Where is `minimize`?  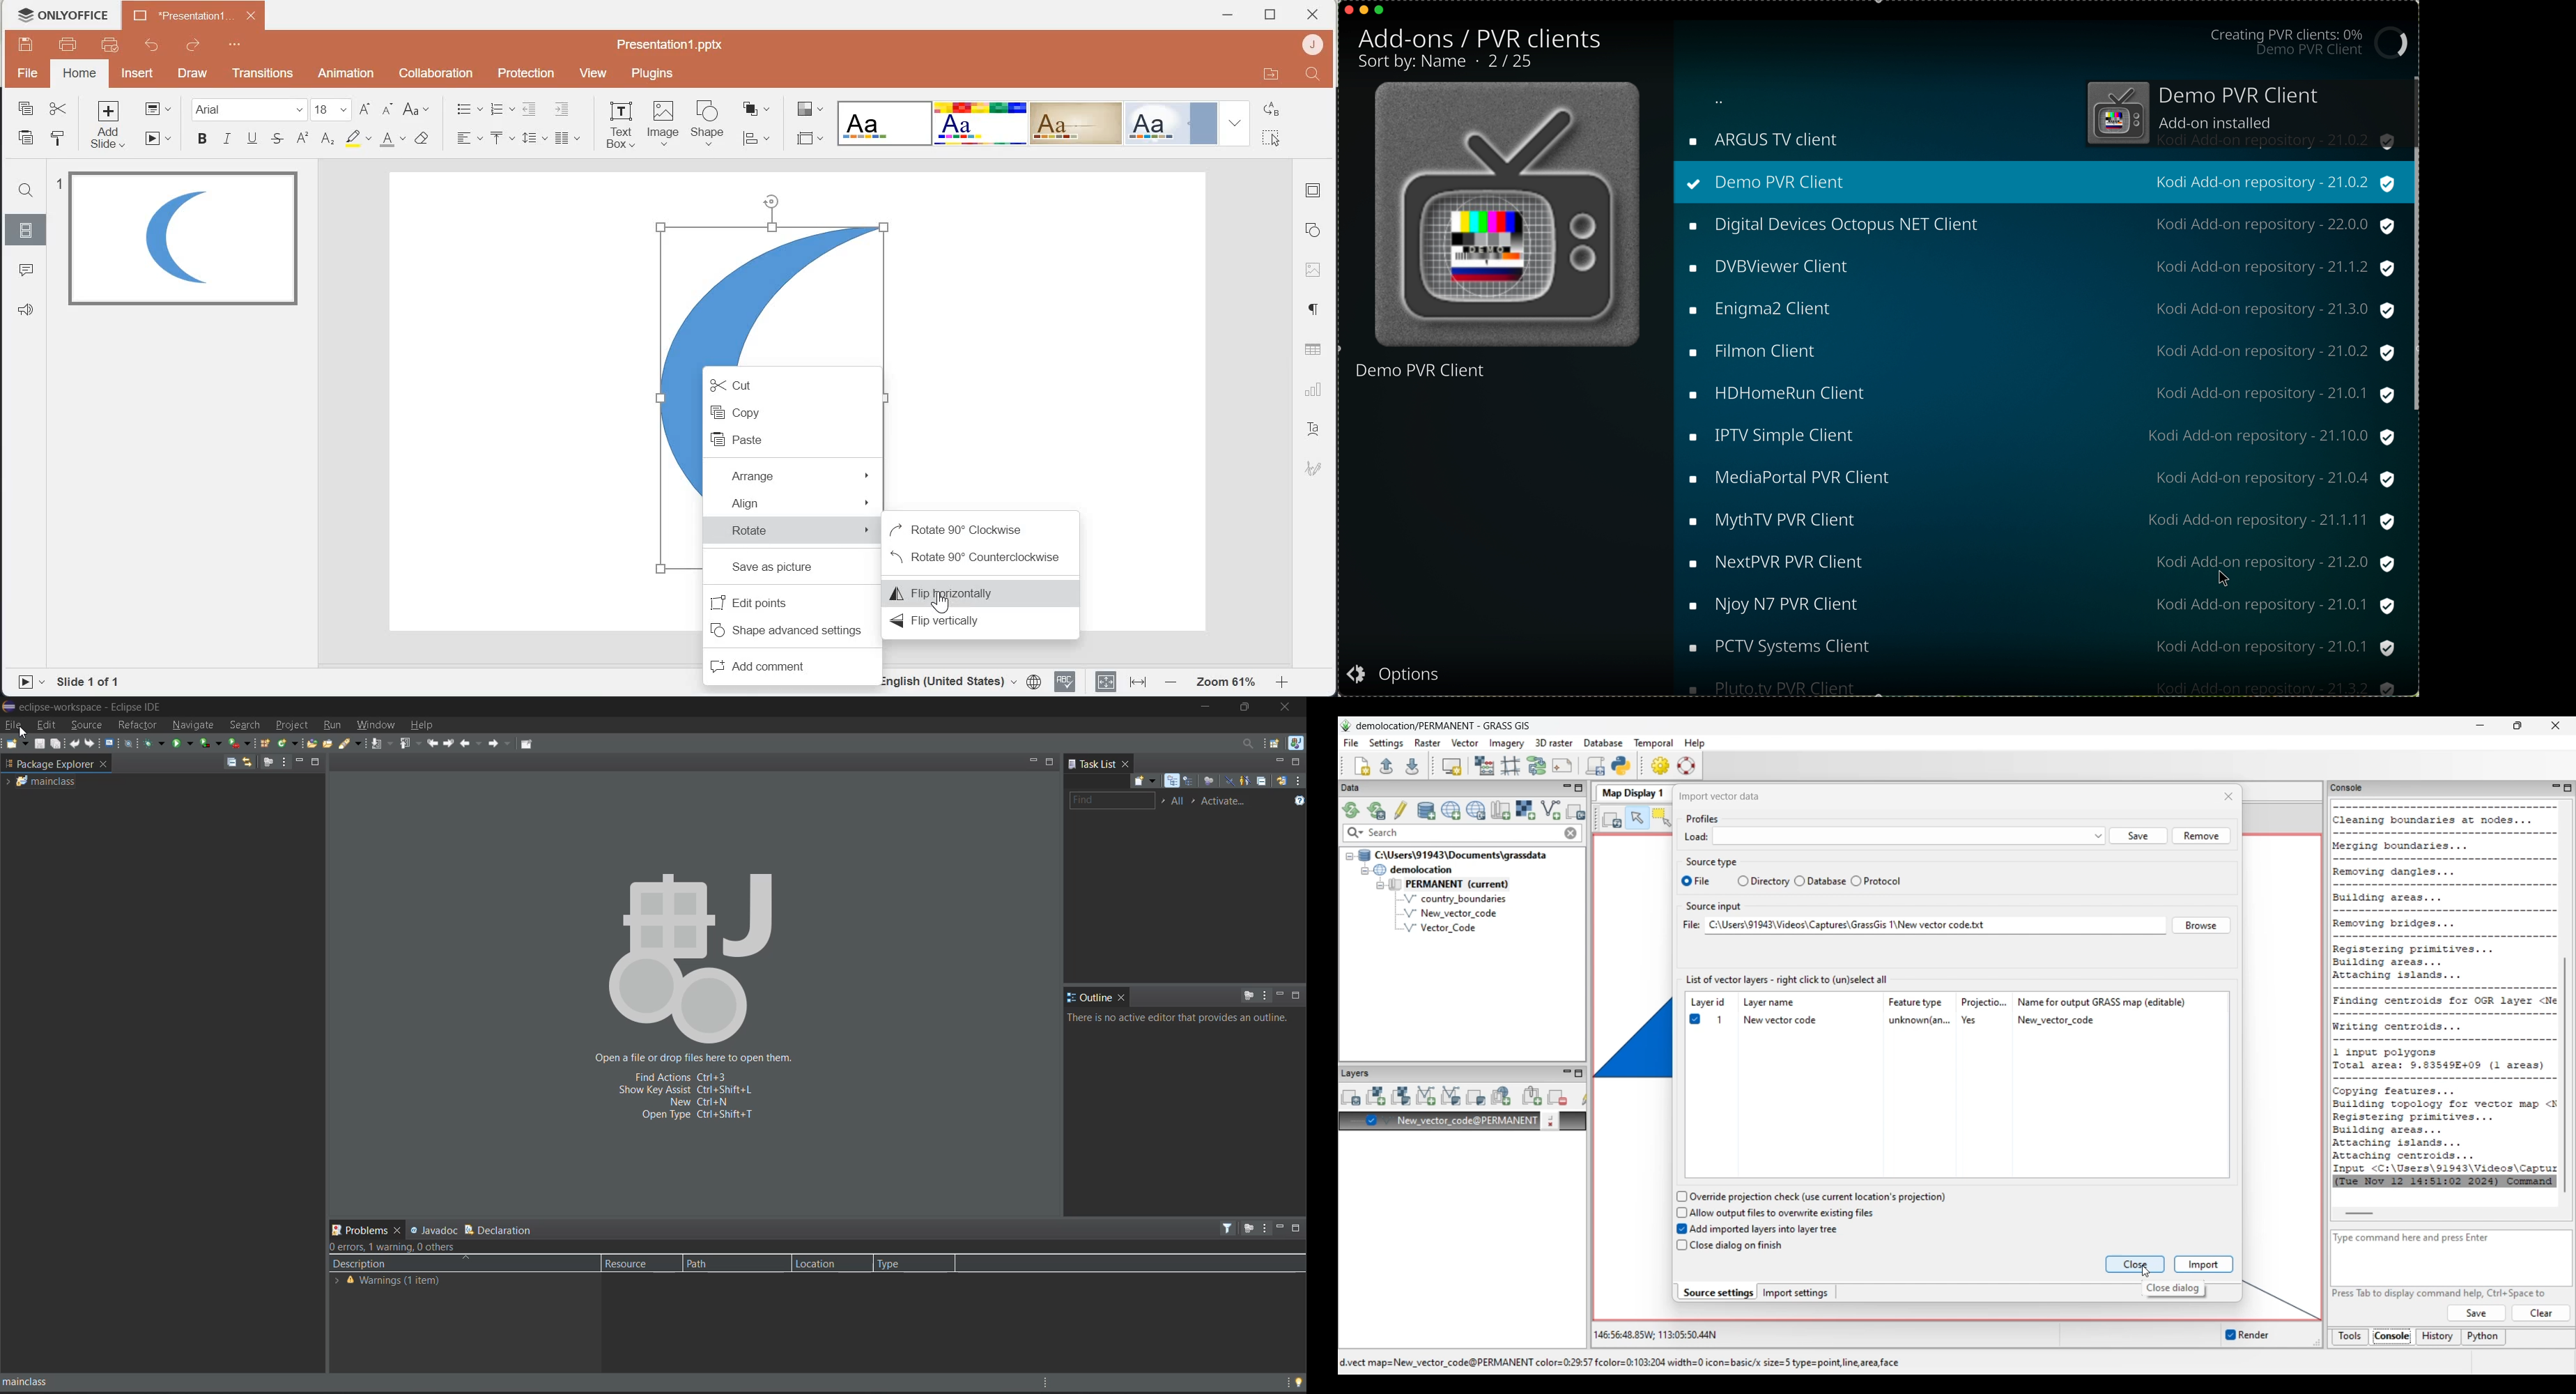
minimize is located at coordinates (1204, 708).